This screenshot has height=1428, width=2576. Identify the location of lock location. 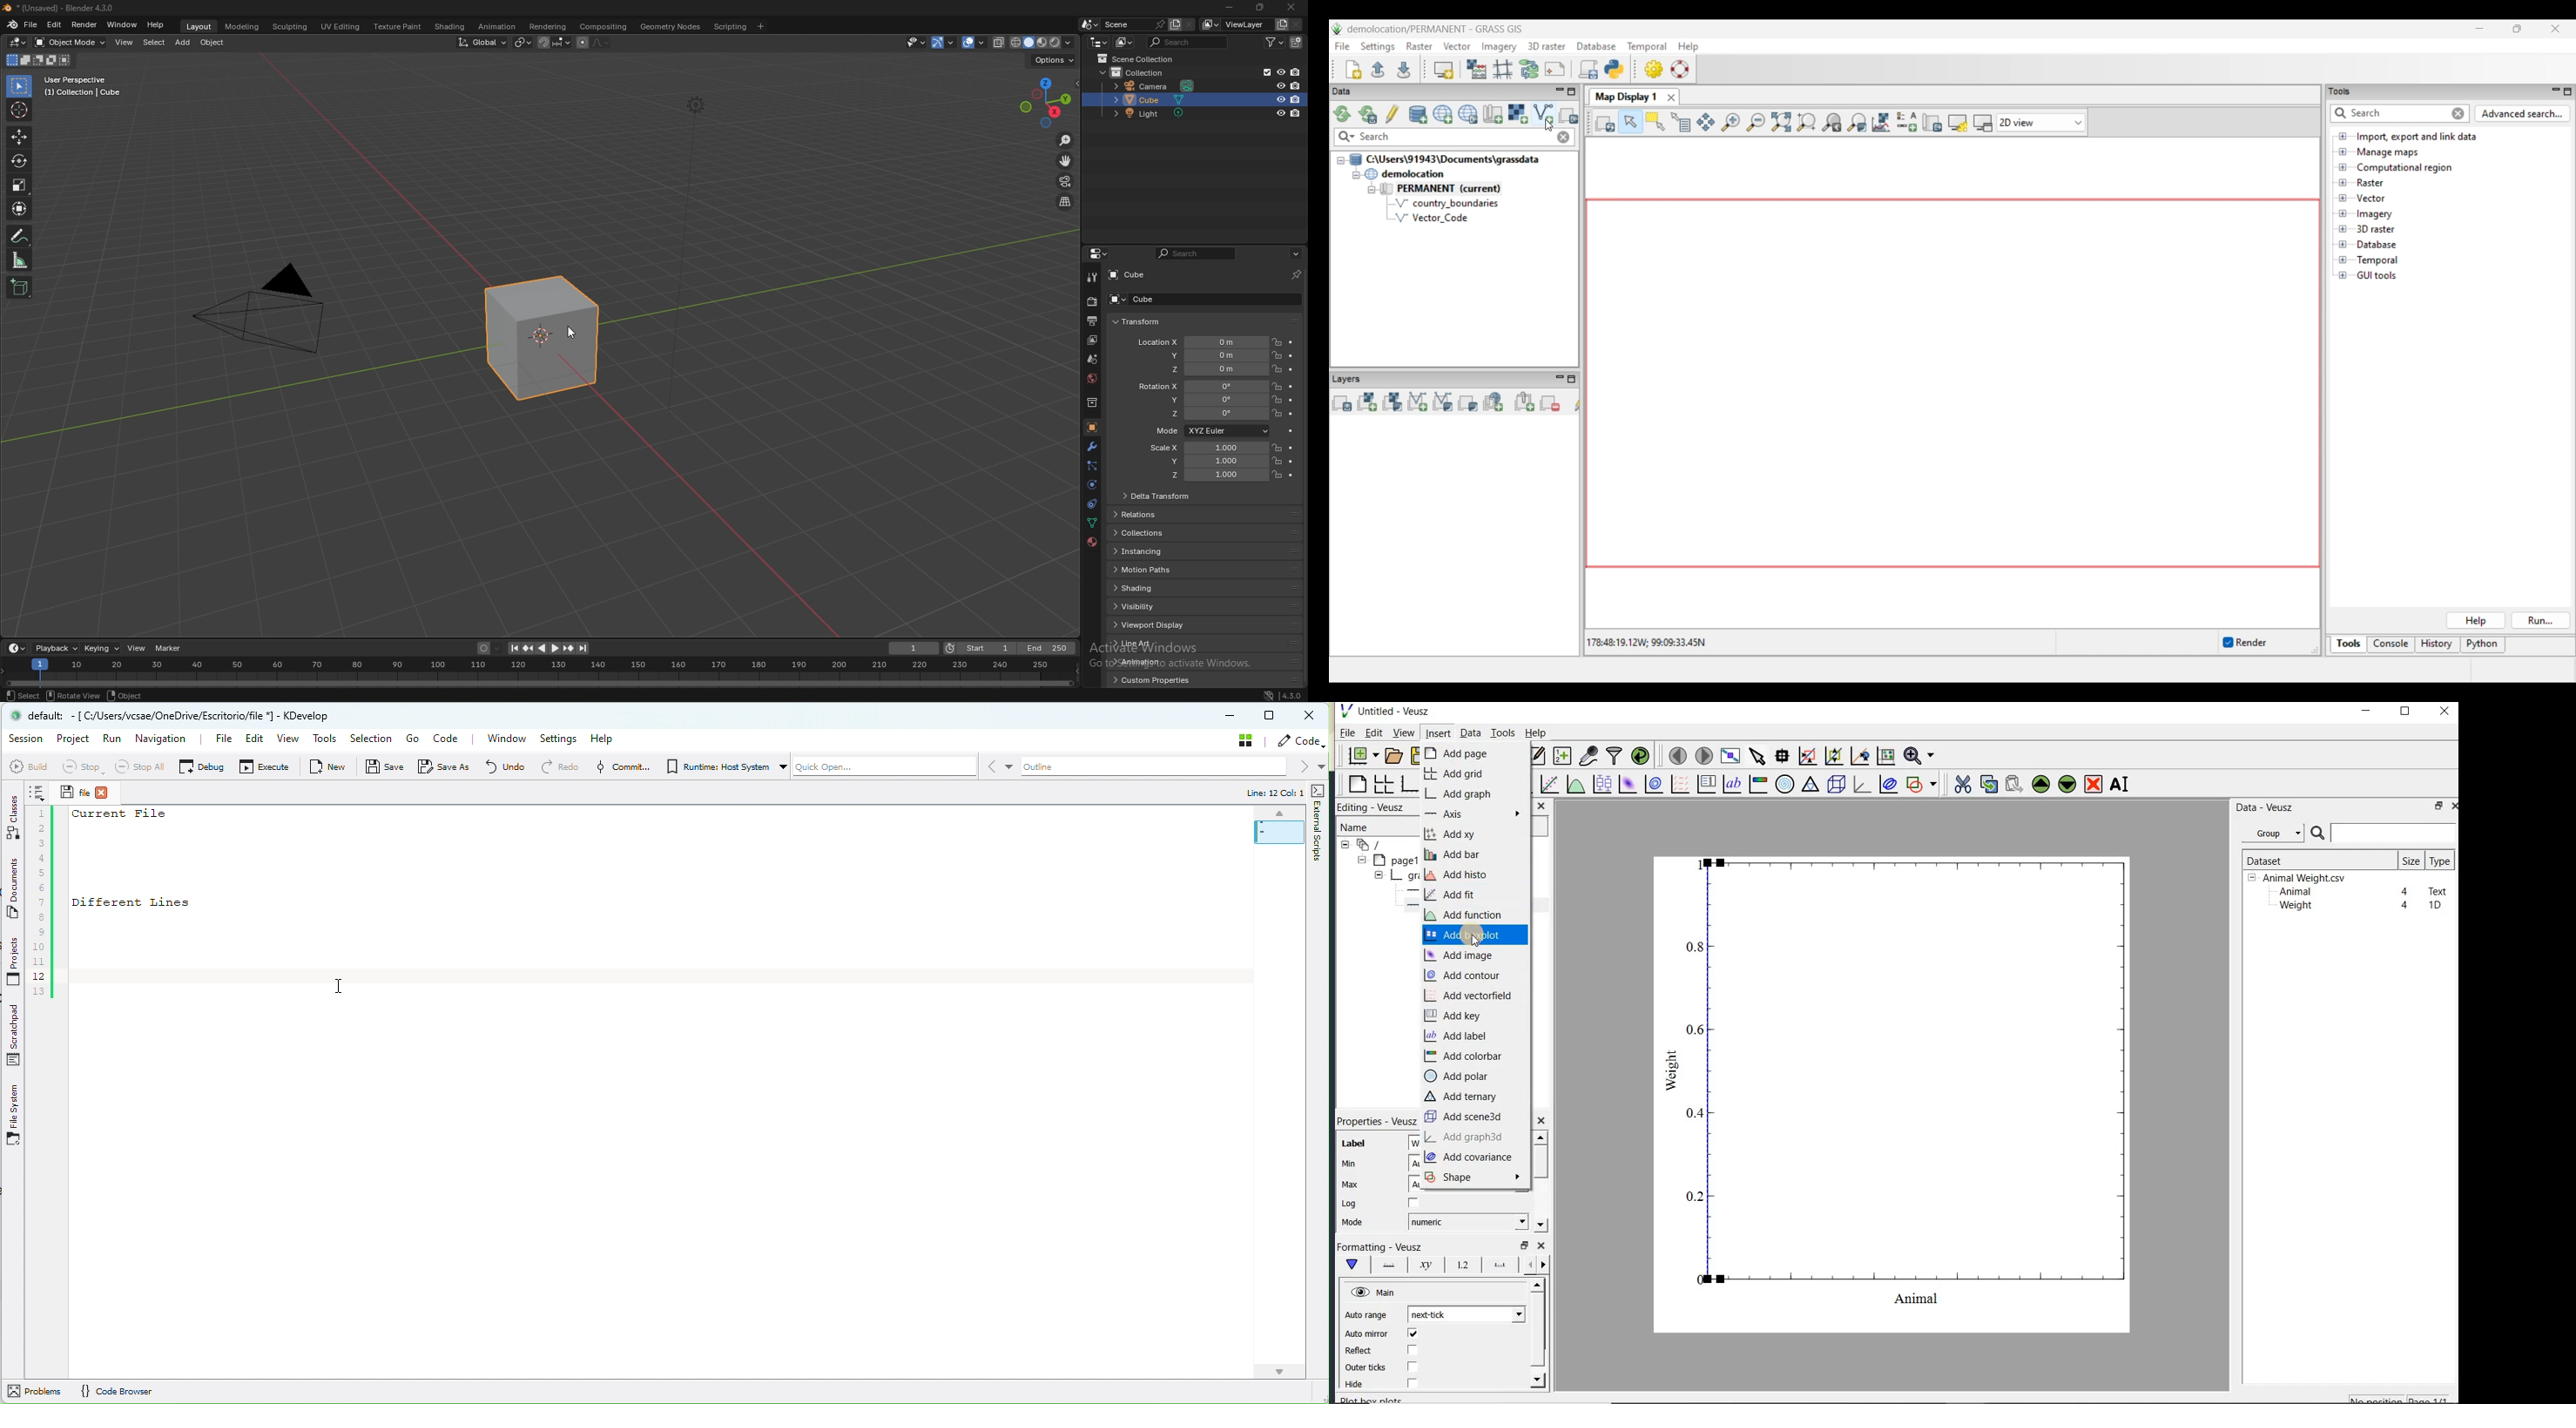
(1278, 447).